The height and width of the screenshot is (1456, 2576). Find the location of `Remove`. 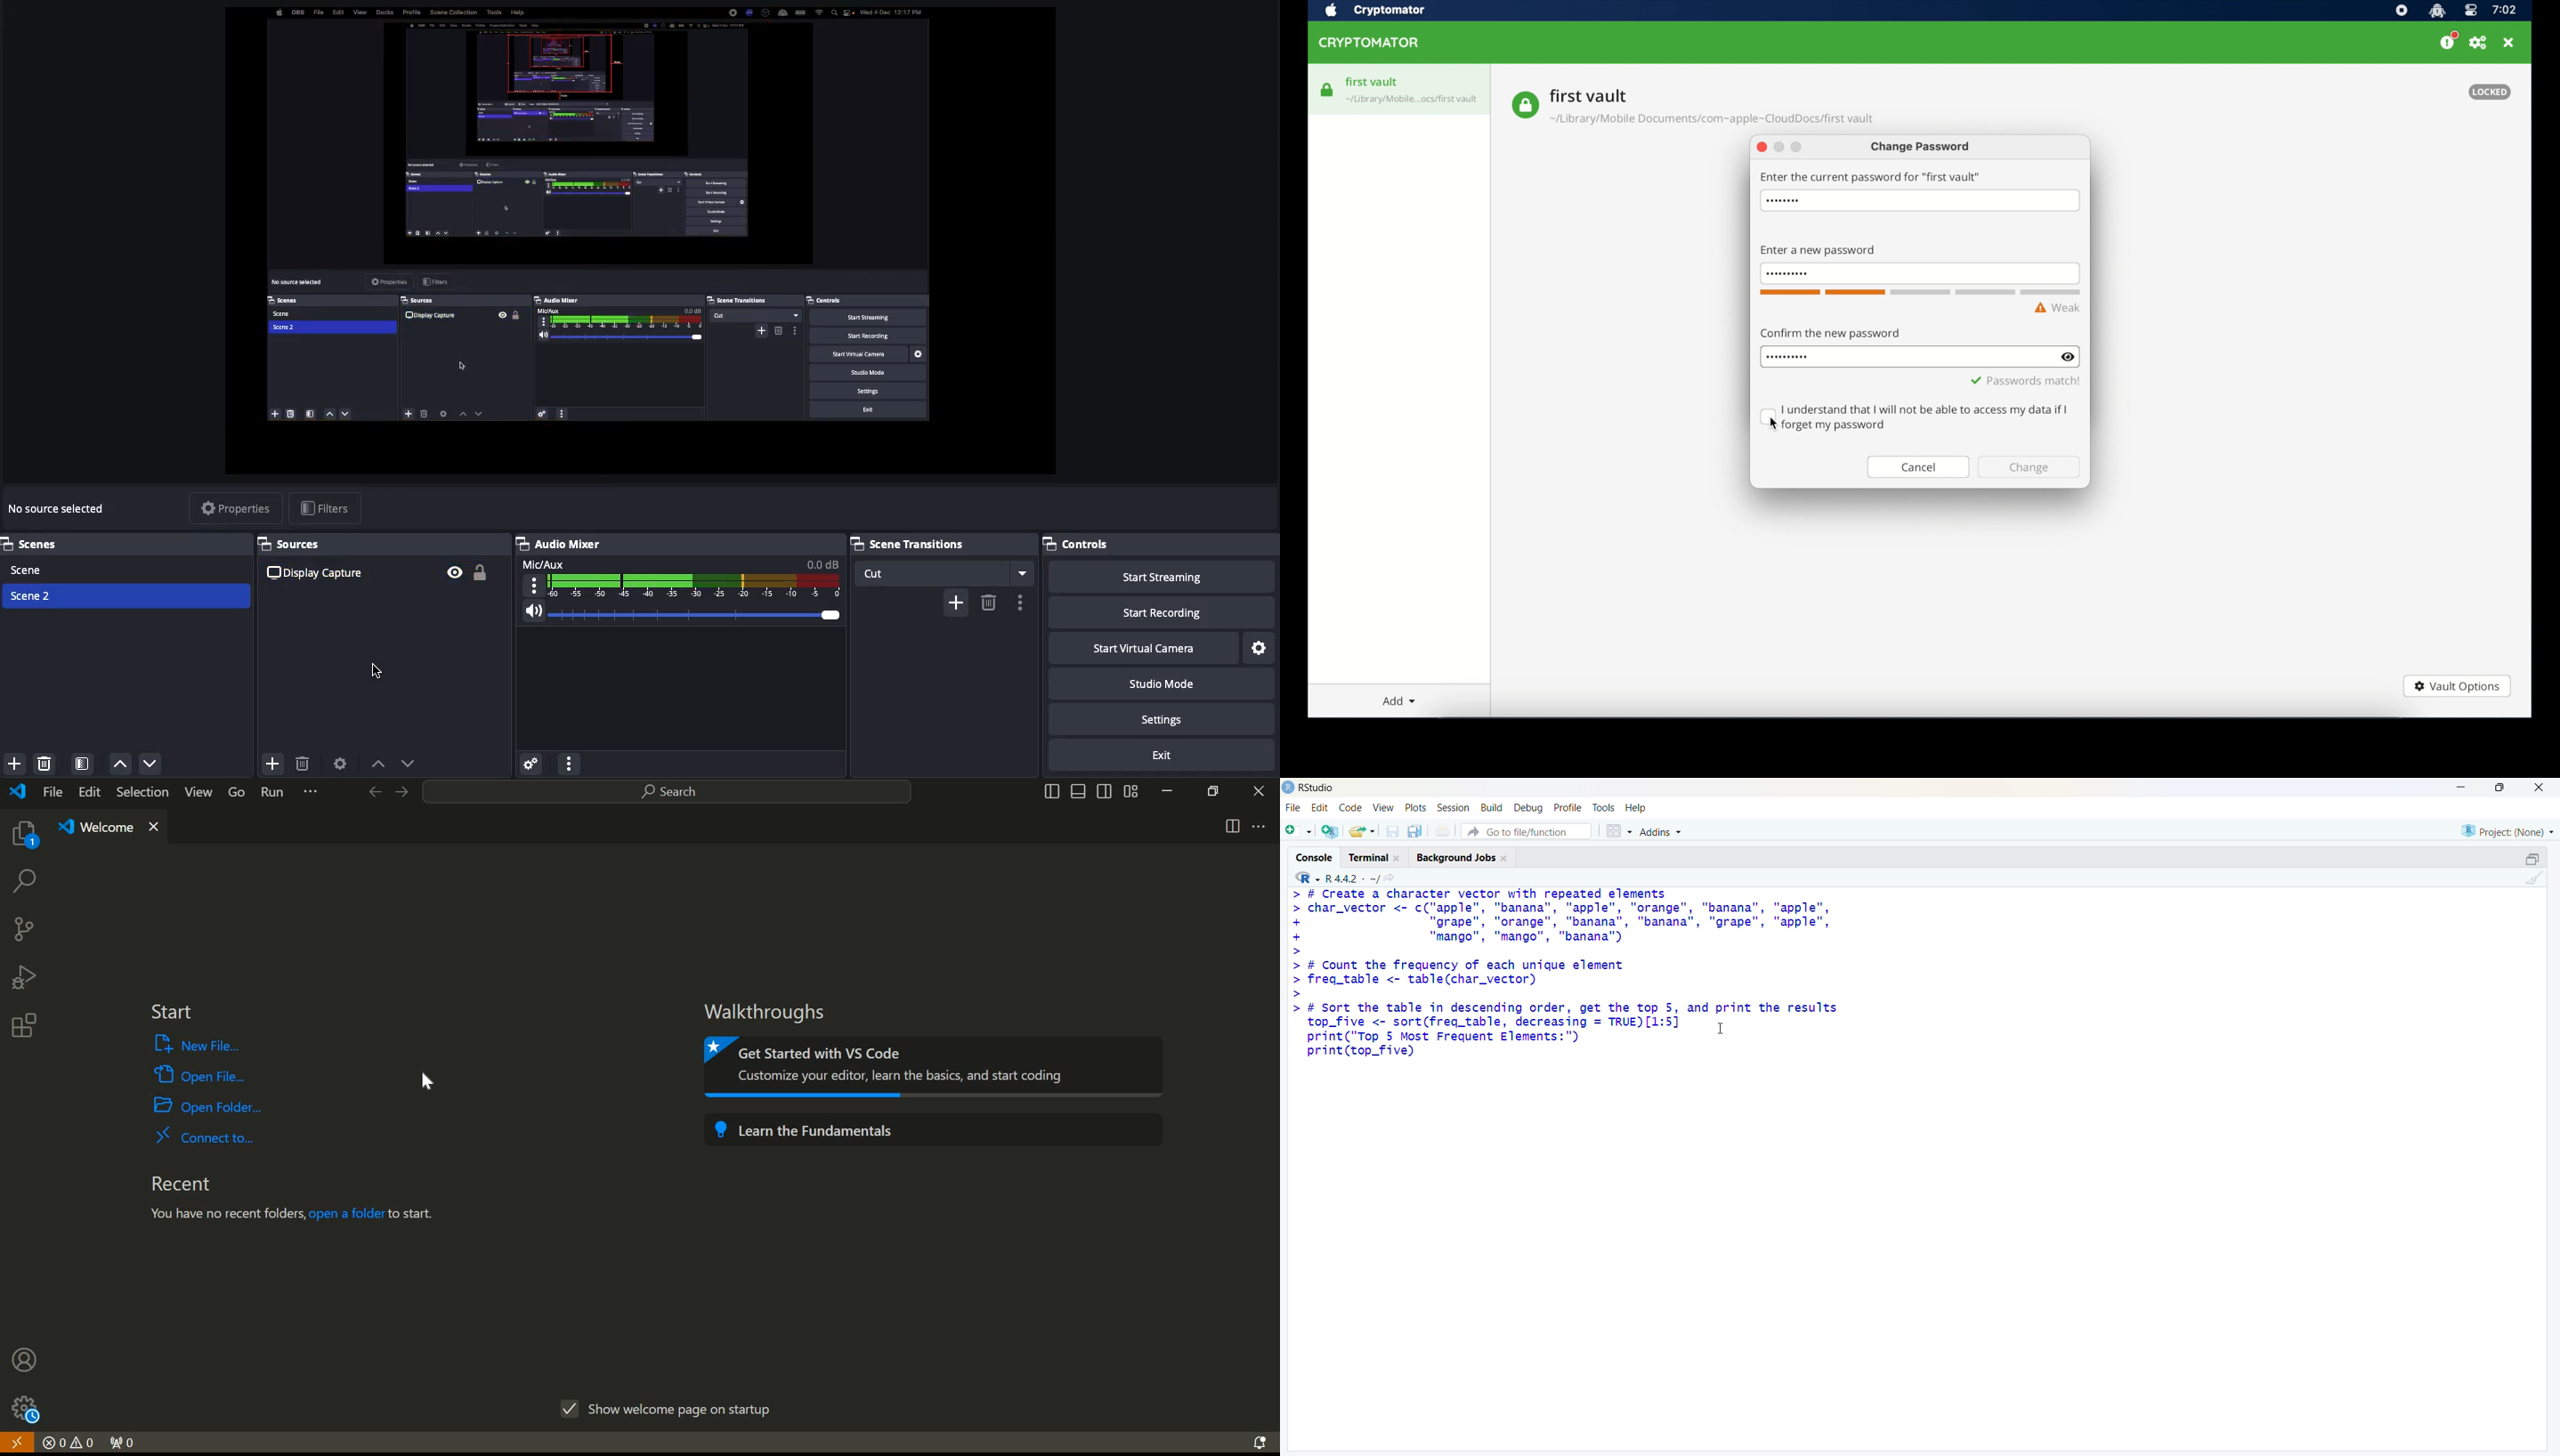

Remove is located at coordinates (44, 762).